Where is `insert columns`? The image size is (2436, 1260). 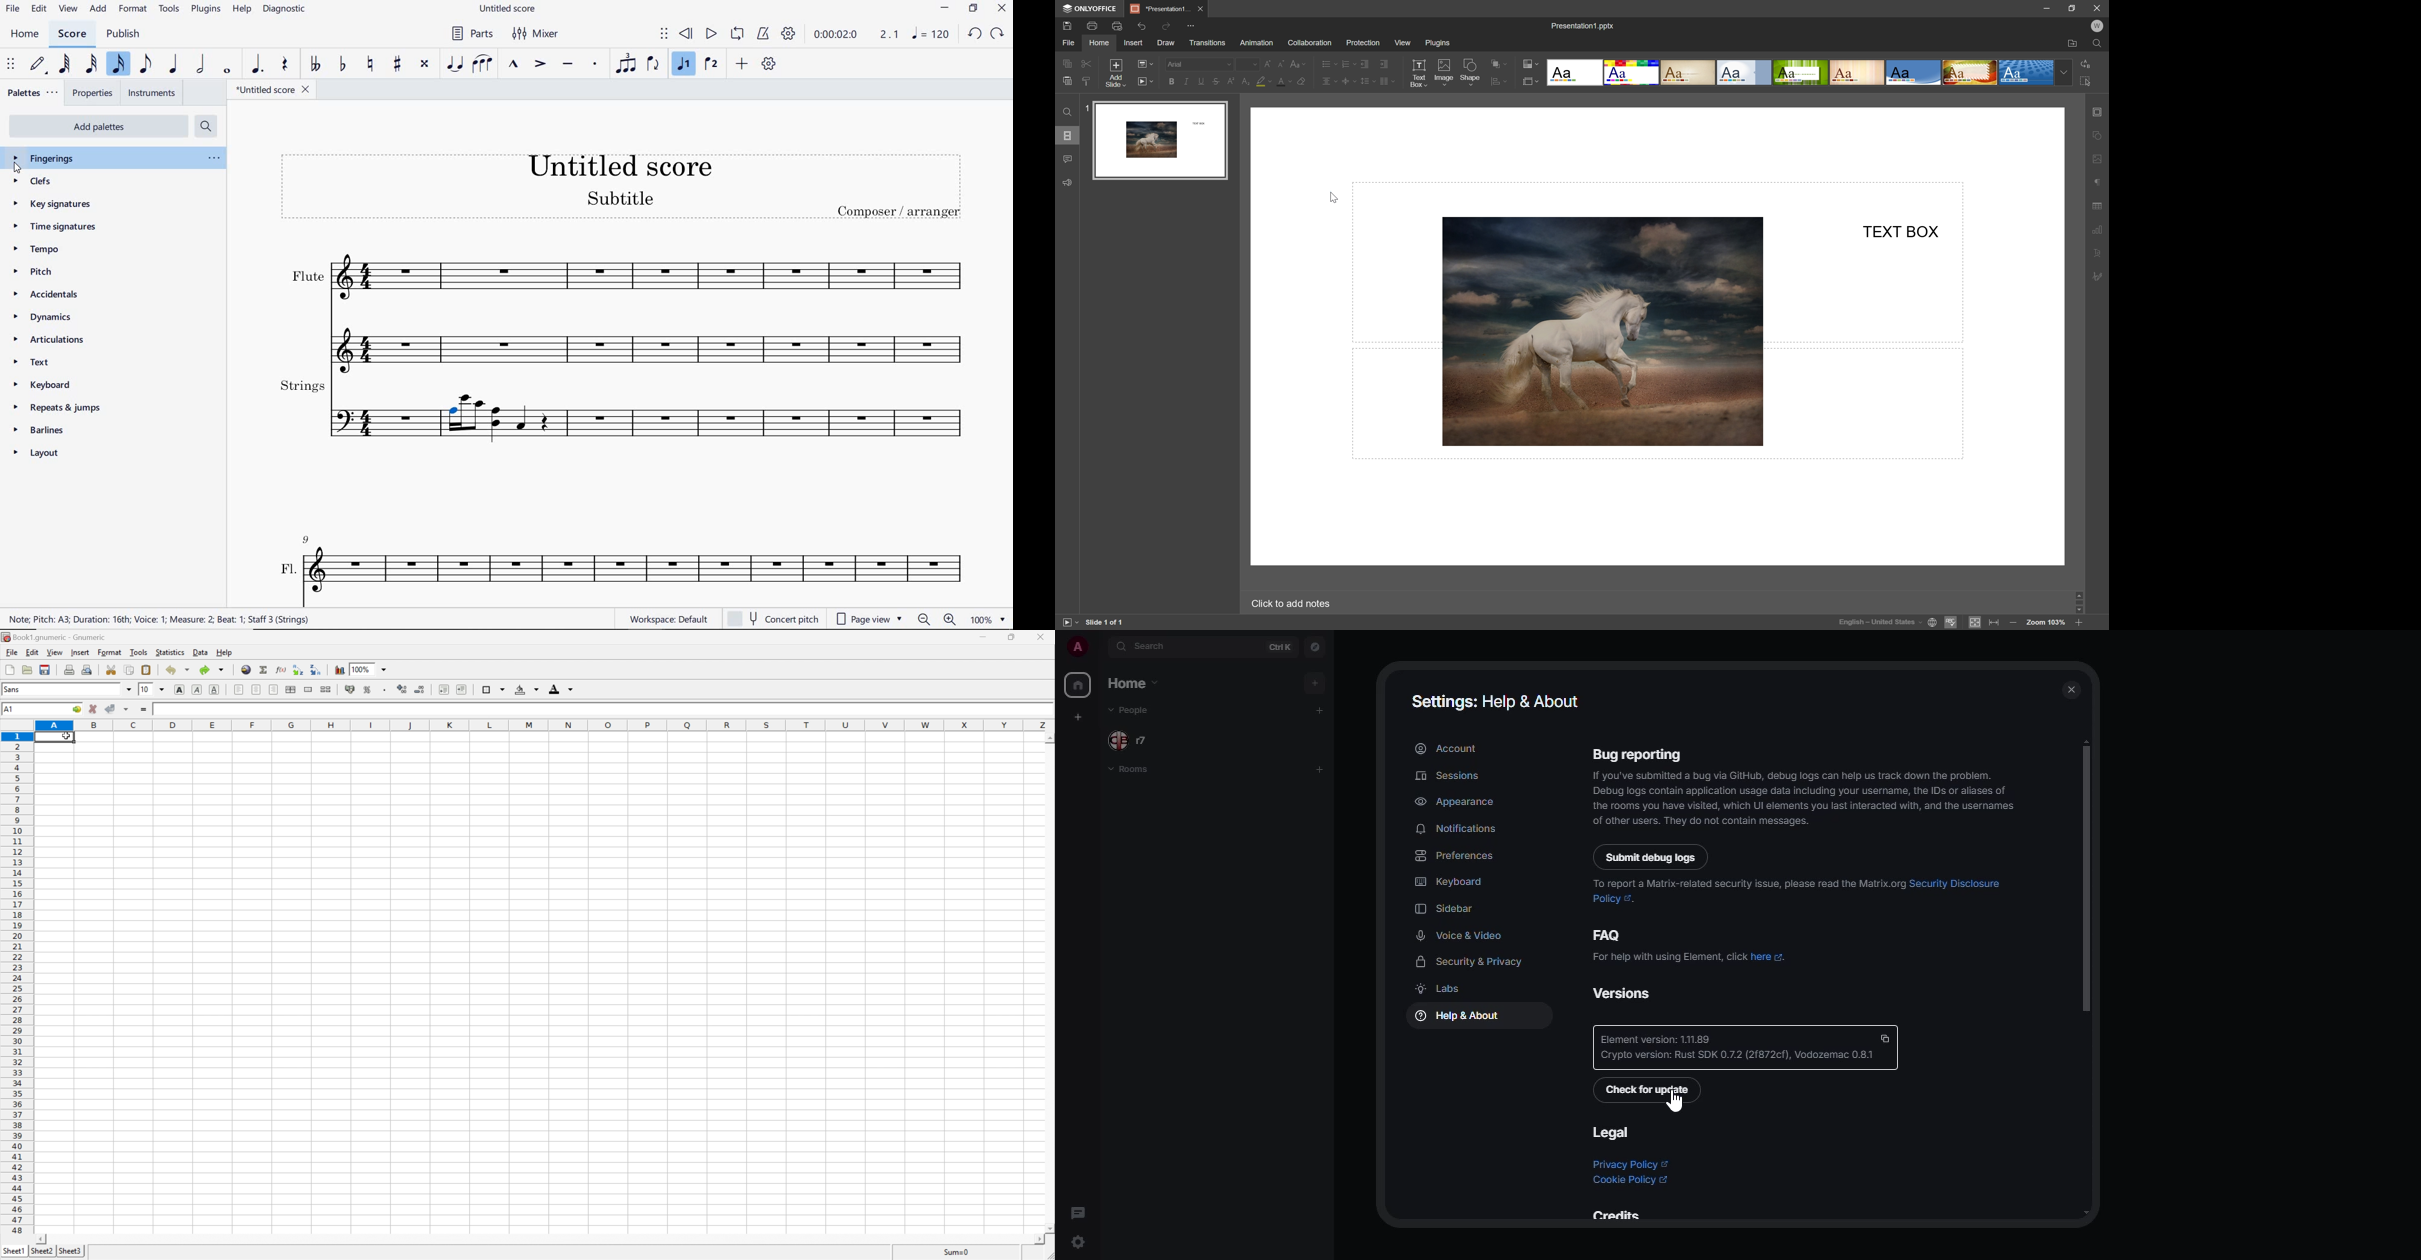
insert columns is located at coordinates (1387, 81).